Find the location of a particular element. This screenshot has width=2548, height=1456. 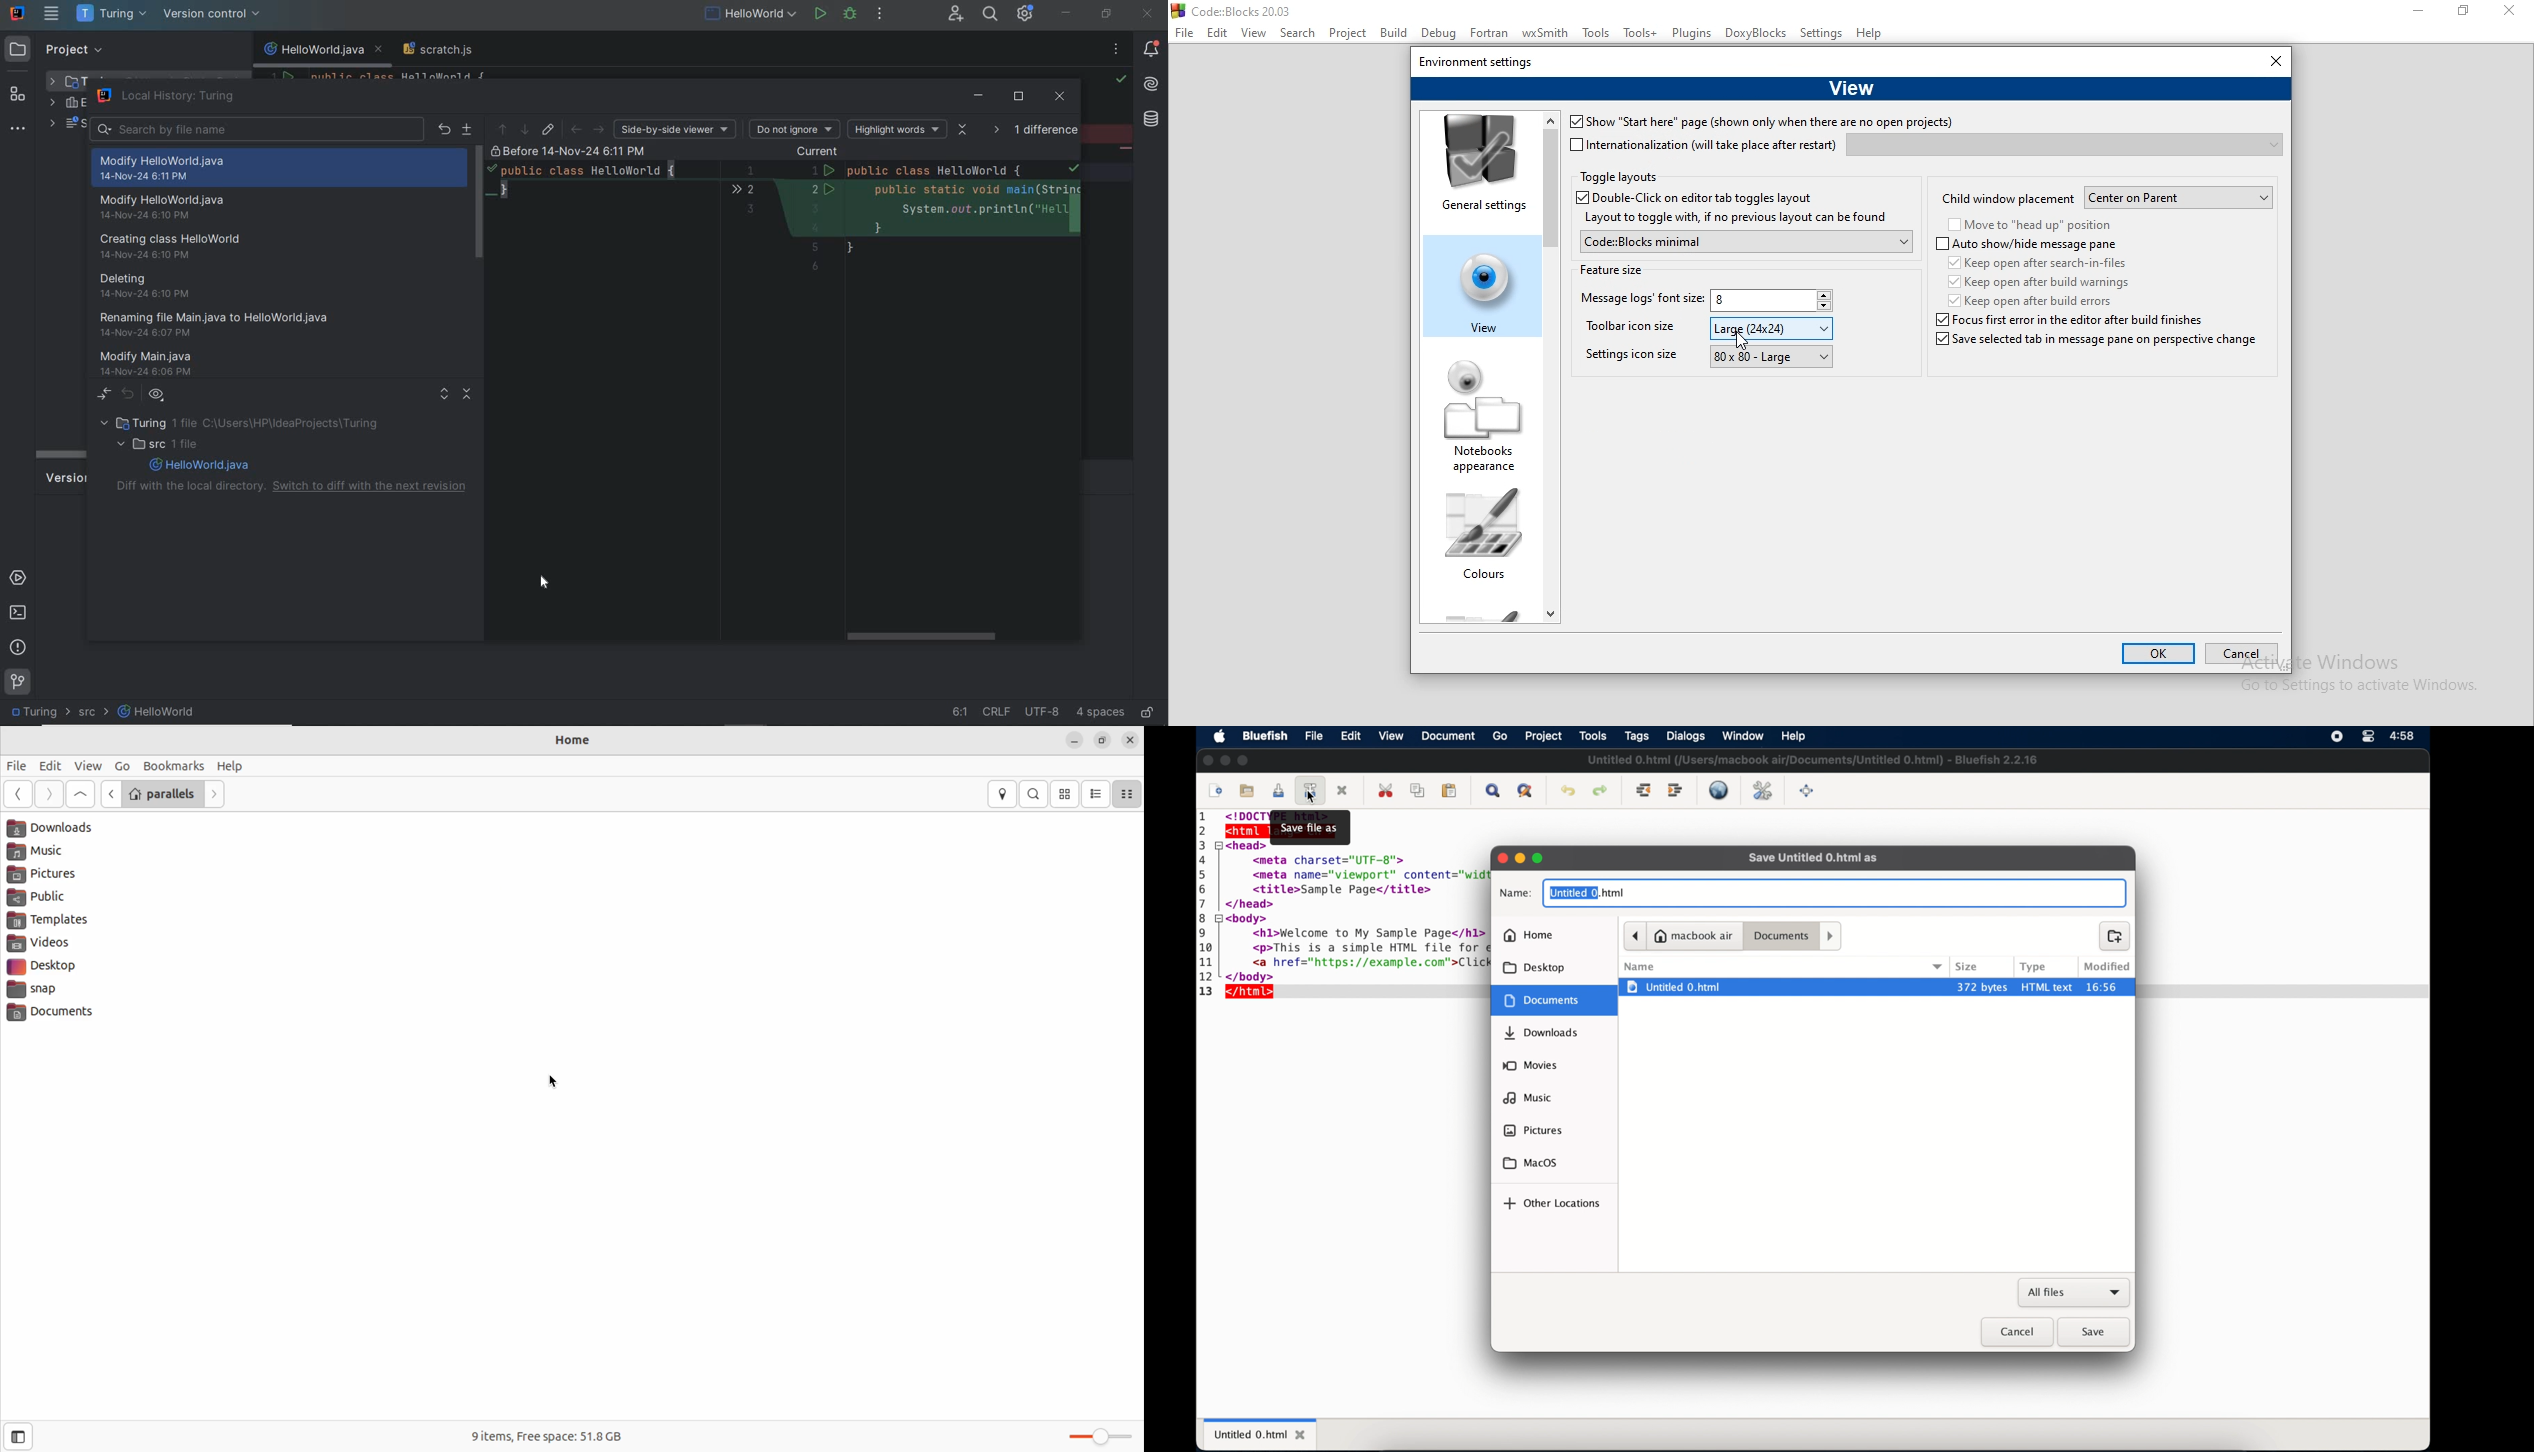

close is located at coordinates (2271, 62).